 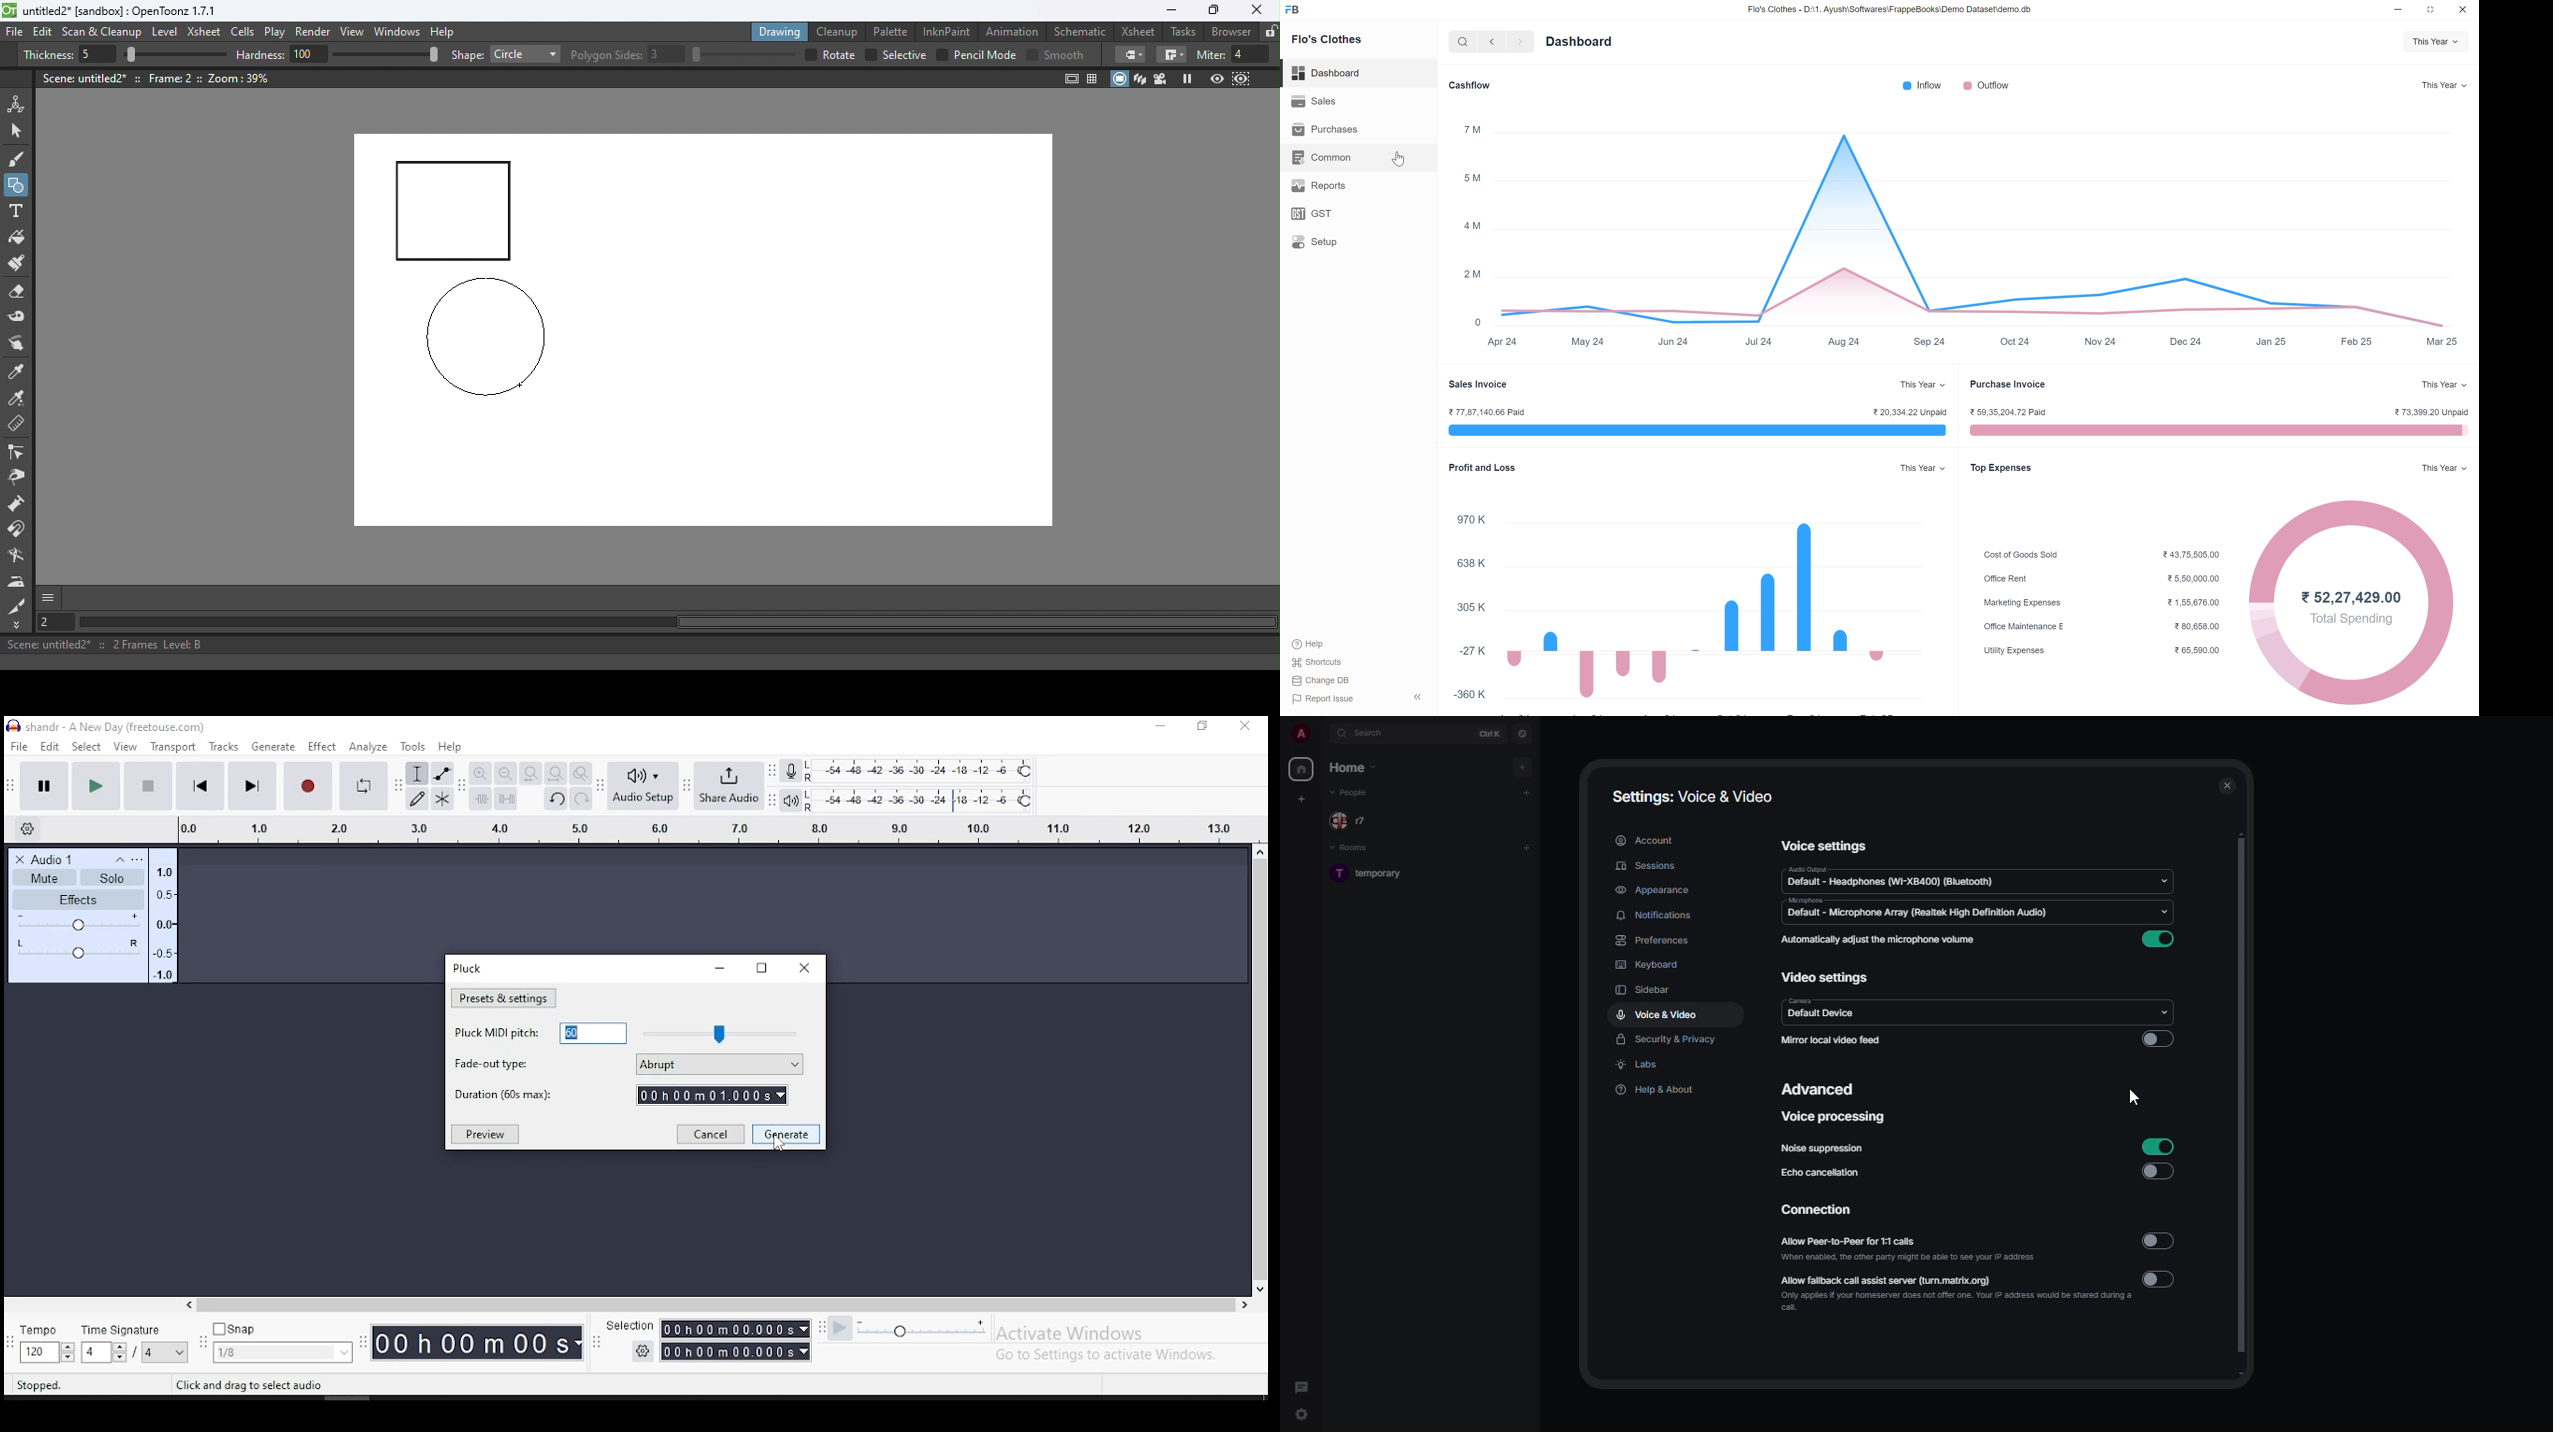 I want to click on ctrl K, so click(x=1489, y=734).